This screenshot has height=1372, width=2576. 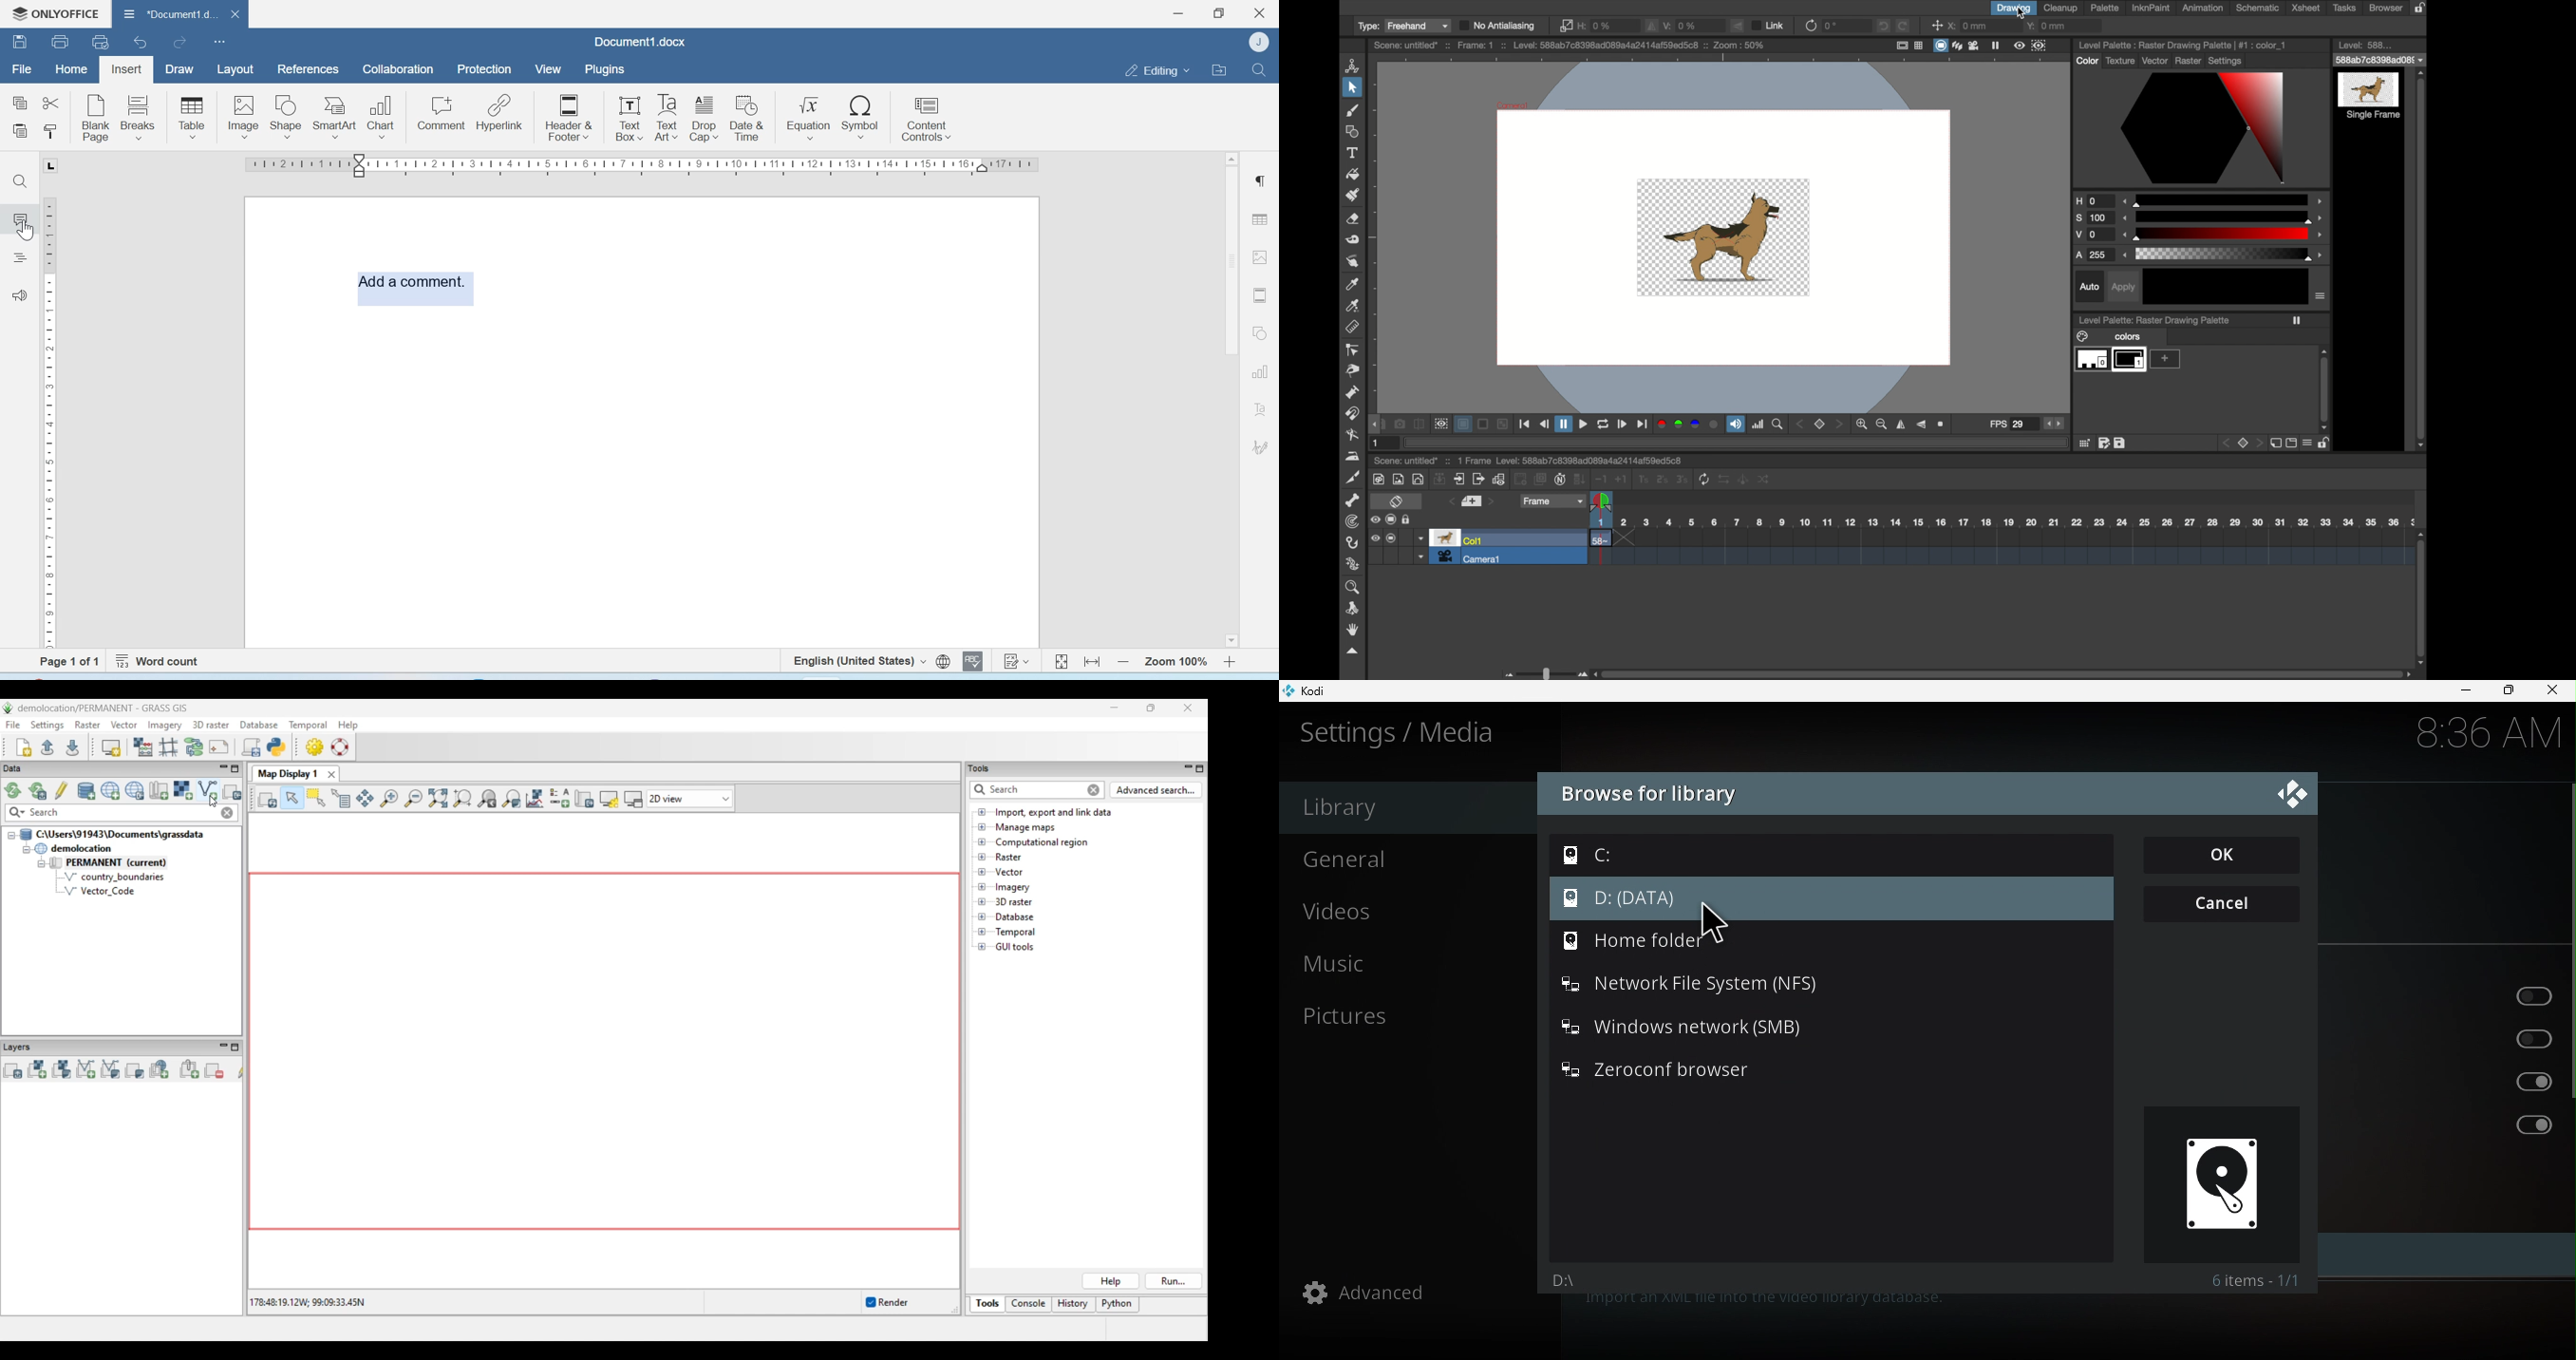 I want to click on Shape, so click(x=287, y=117).